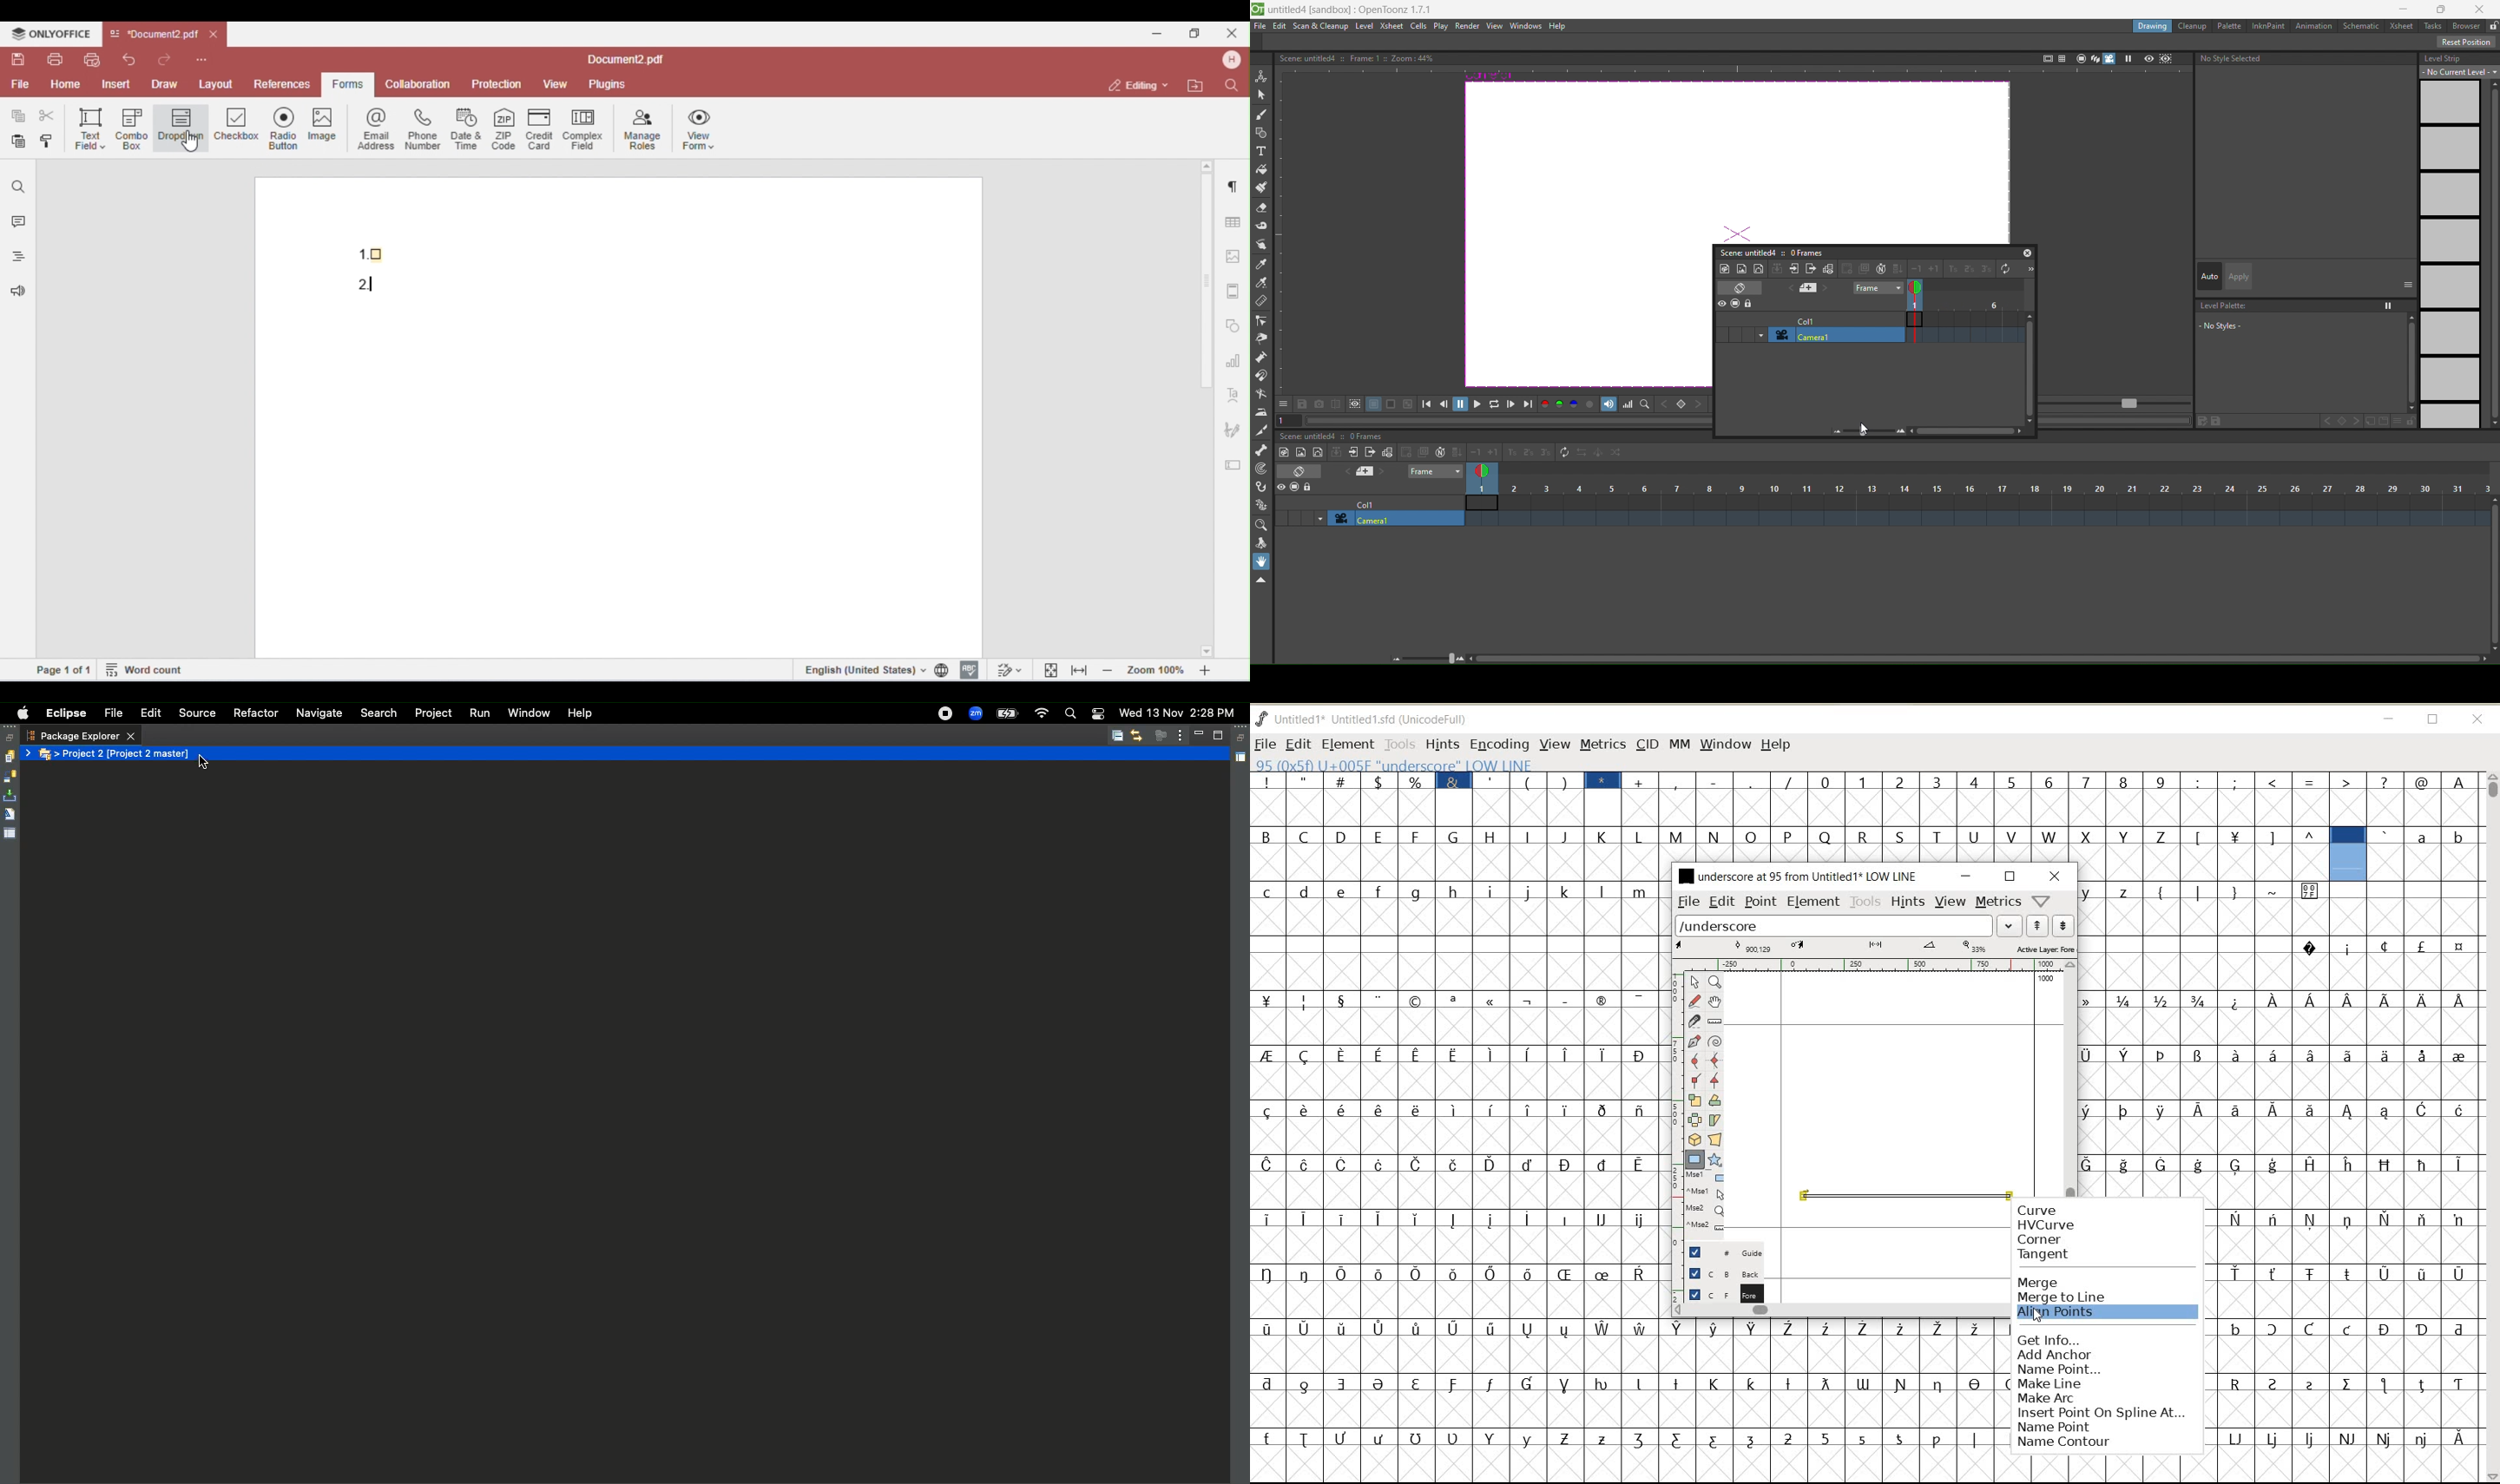  I want to click on cells, so click(1419, 25).